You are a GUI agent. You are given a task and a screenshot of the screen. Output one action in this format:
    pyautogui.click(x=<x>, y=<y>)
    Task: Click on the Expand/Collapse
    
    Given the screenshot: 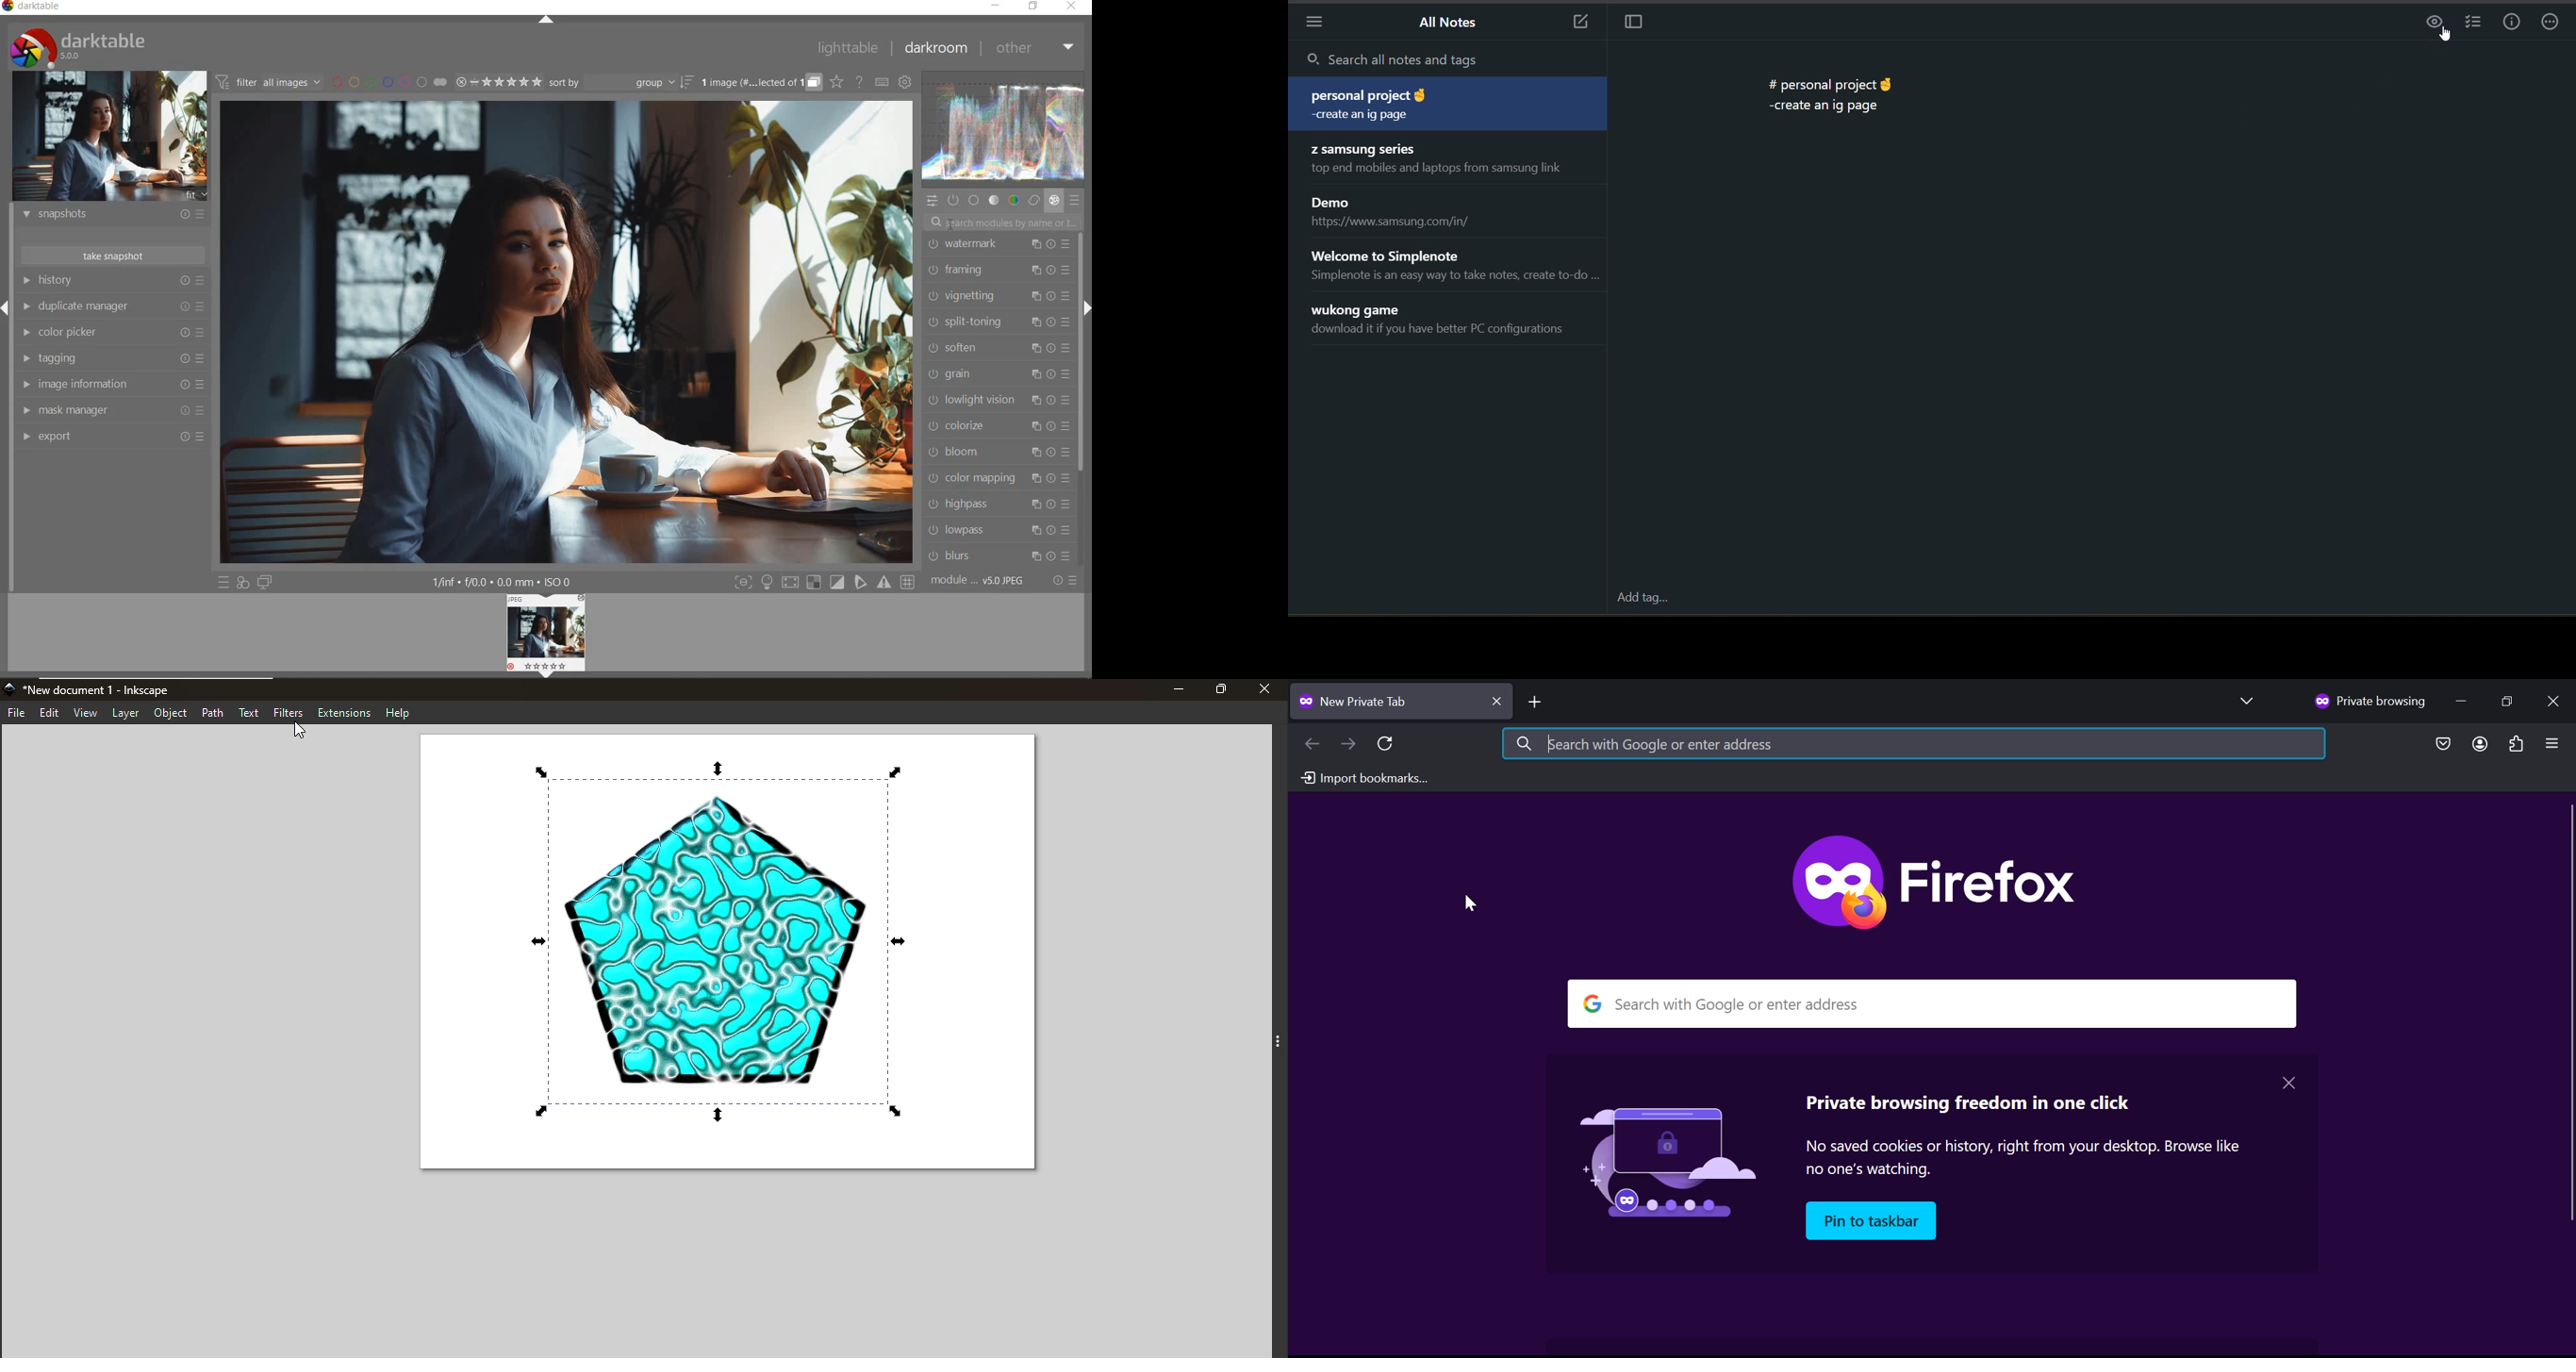 What is the action you would take?
    pyautogui.click(x=7, y=306)
    